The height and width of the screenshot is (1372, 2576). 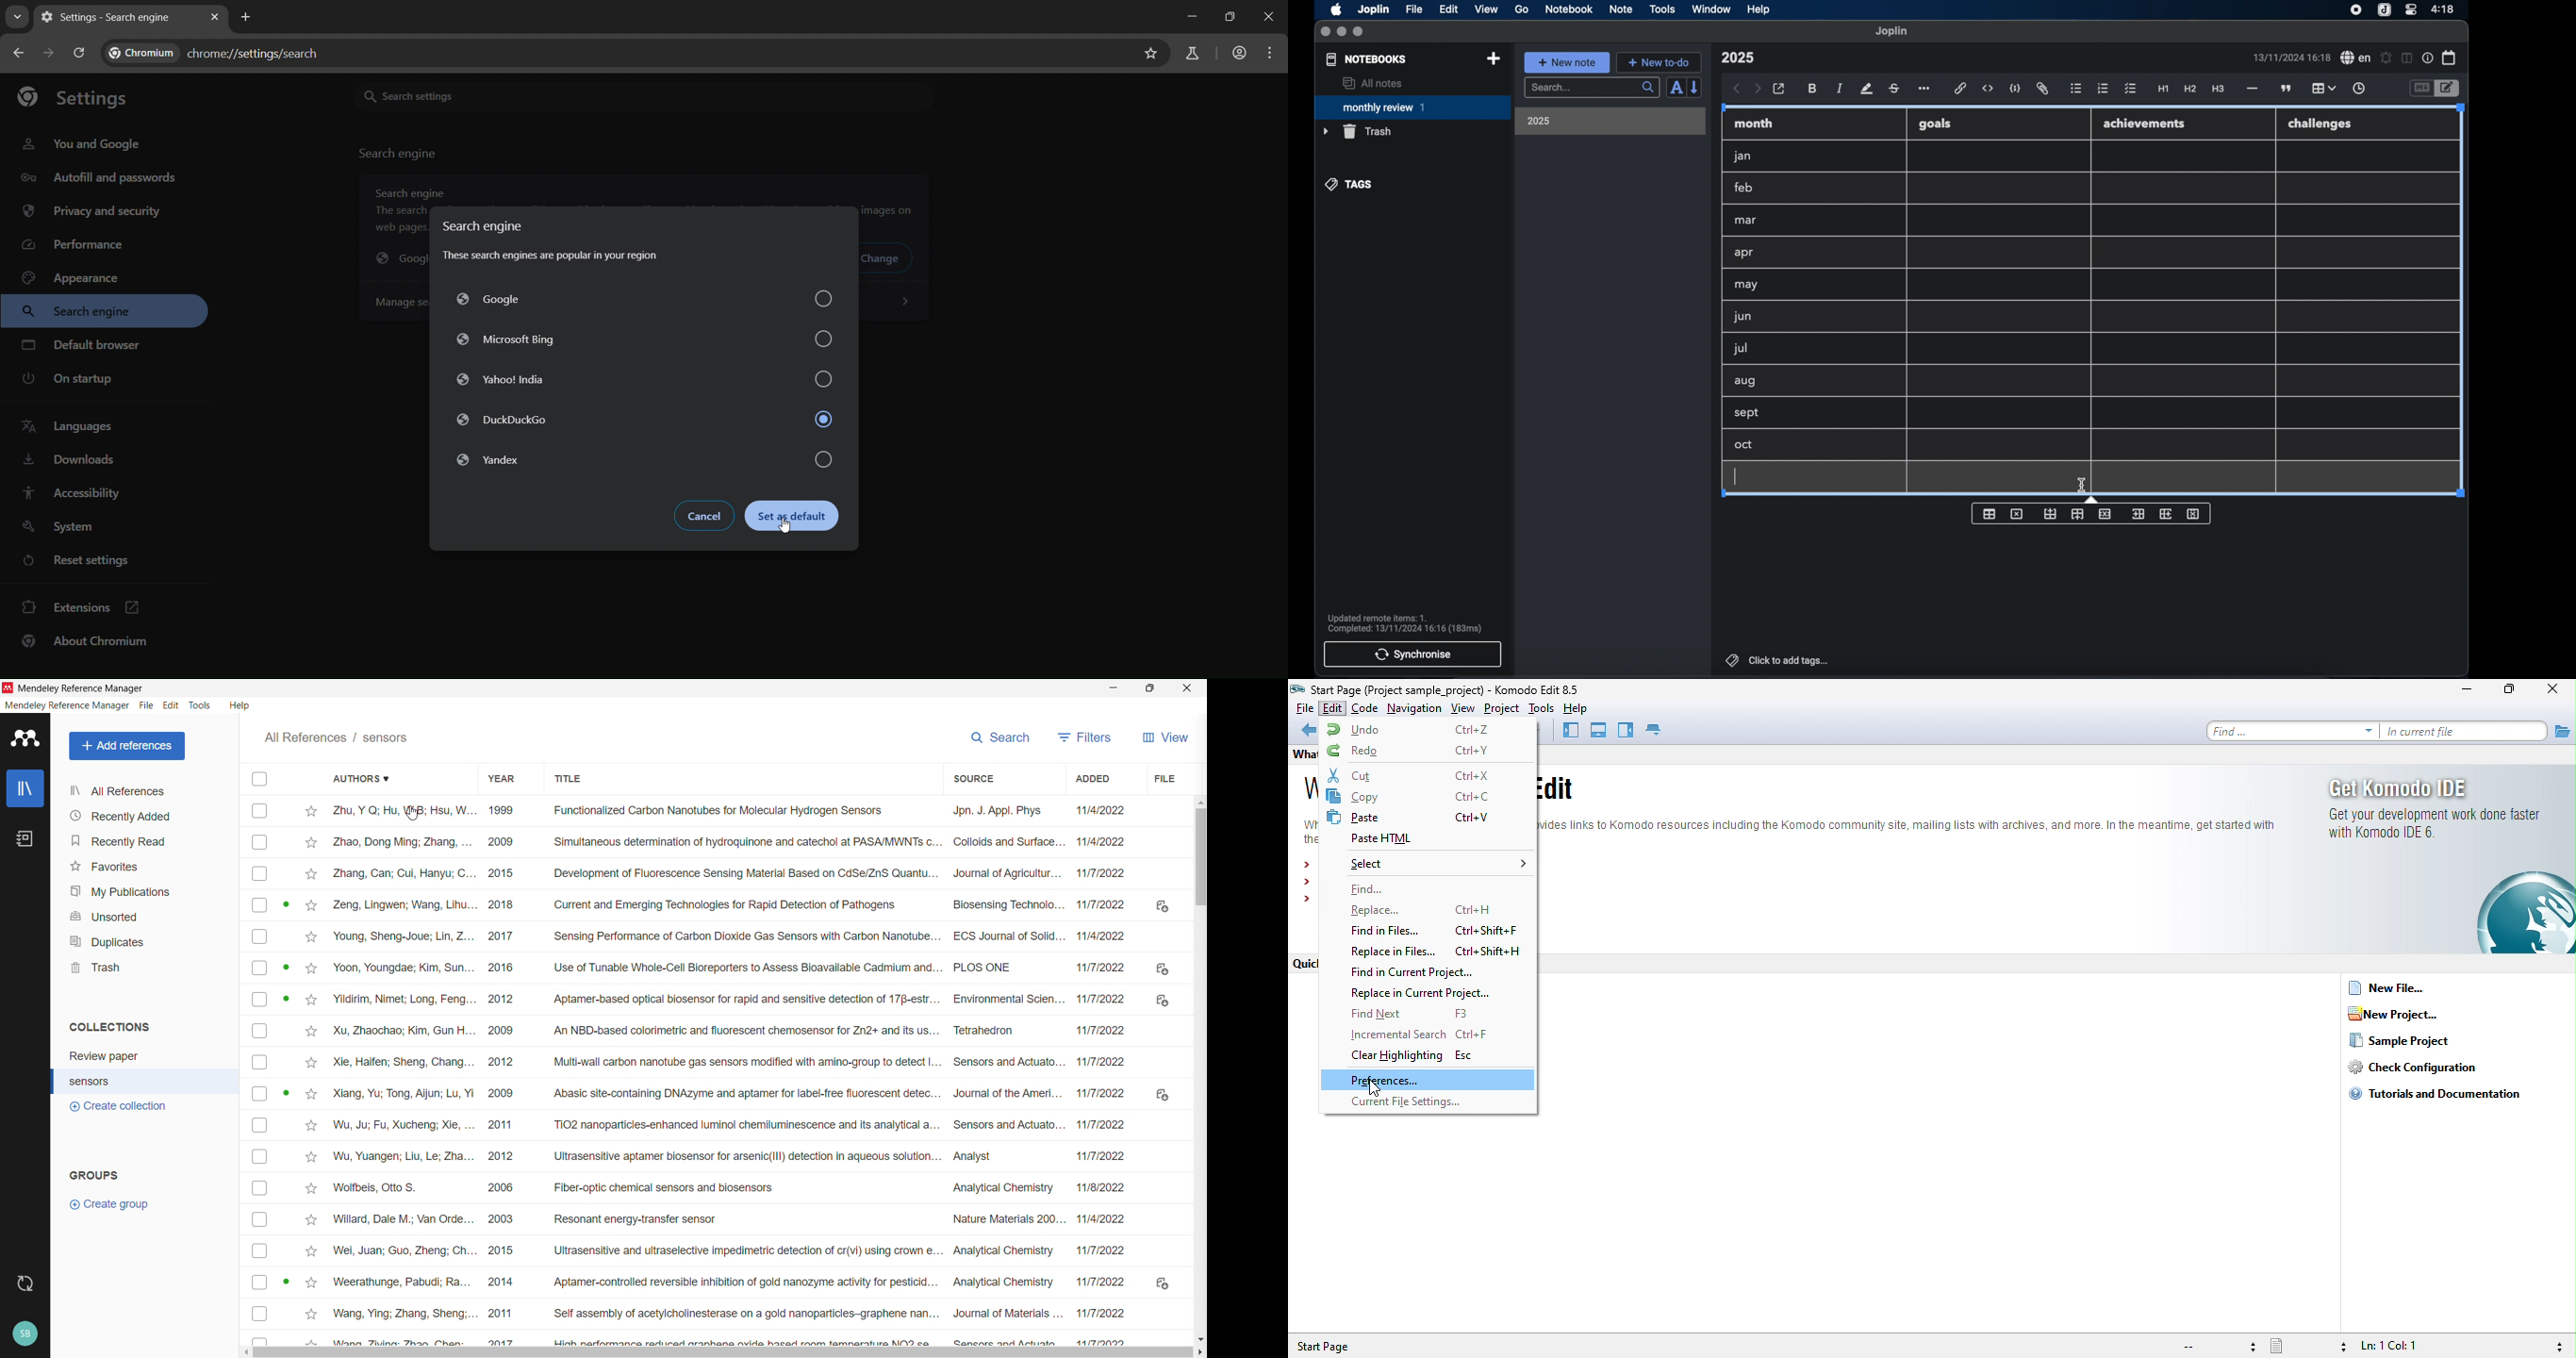 I want to click on Scroll down , so click(x=1199, y=1339).